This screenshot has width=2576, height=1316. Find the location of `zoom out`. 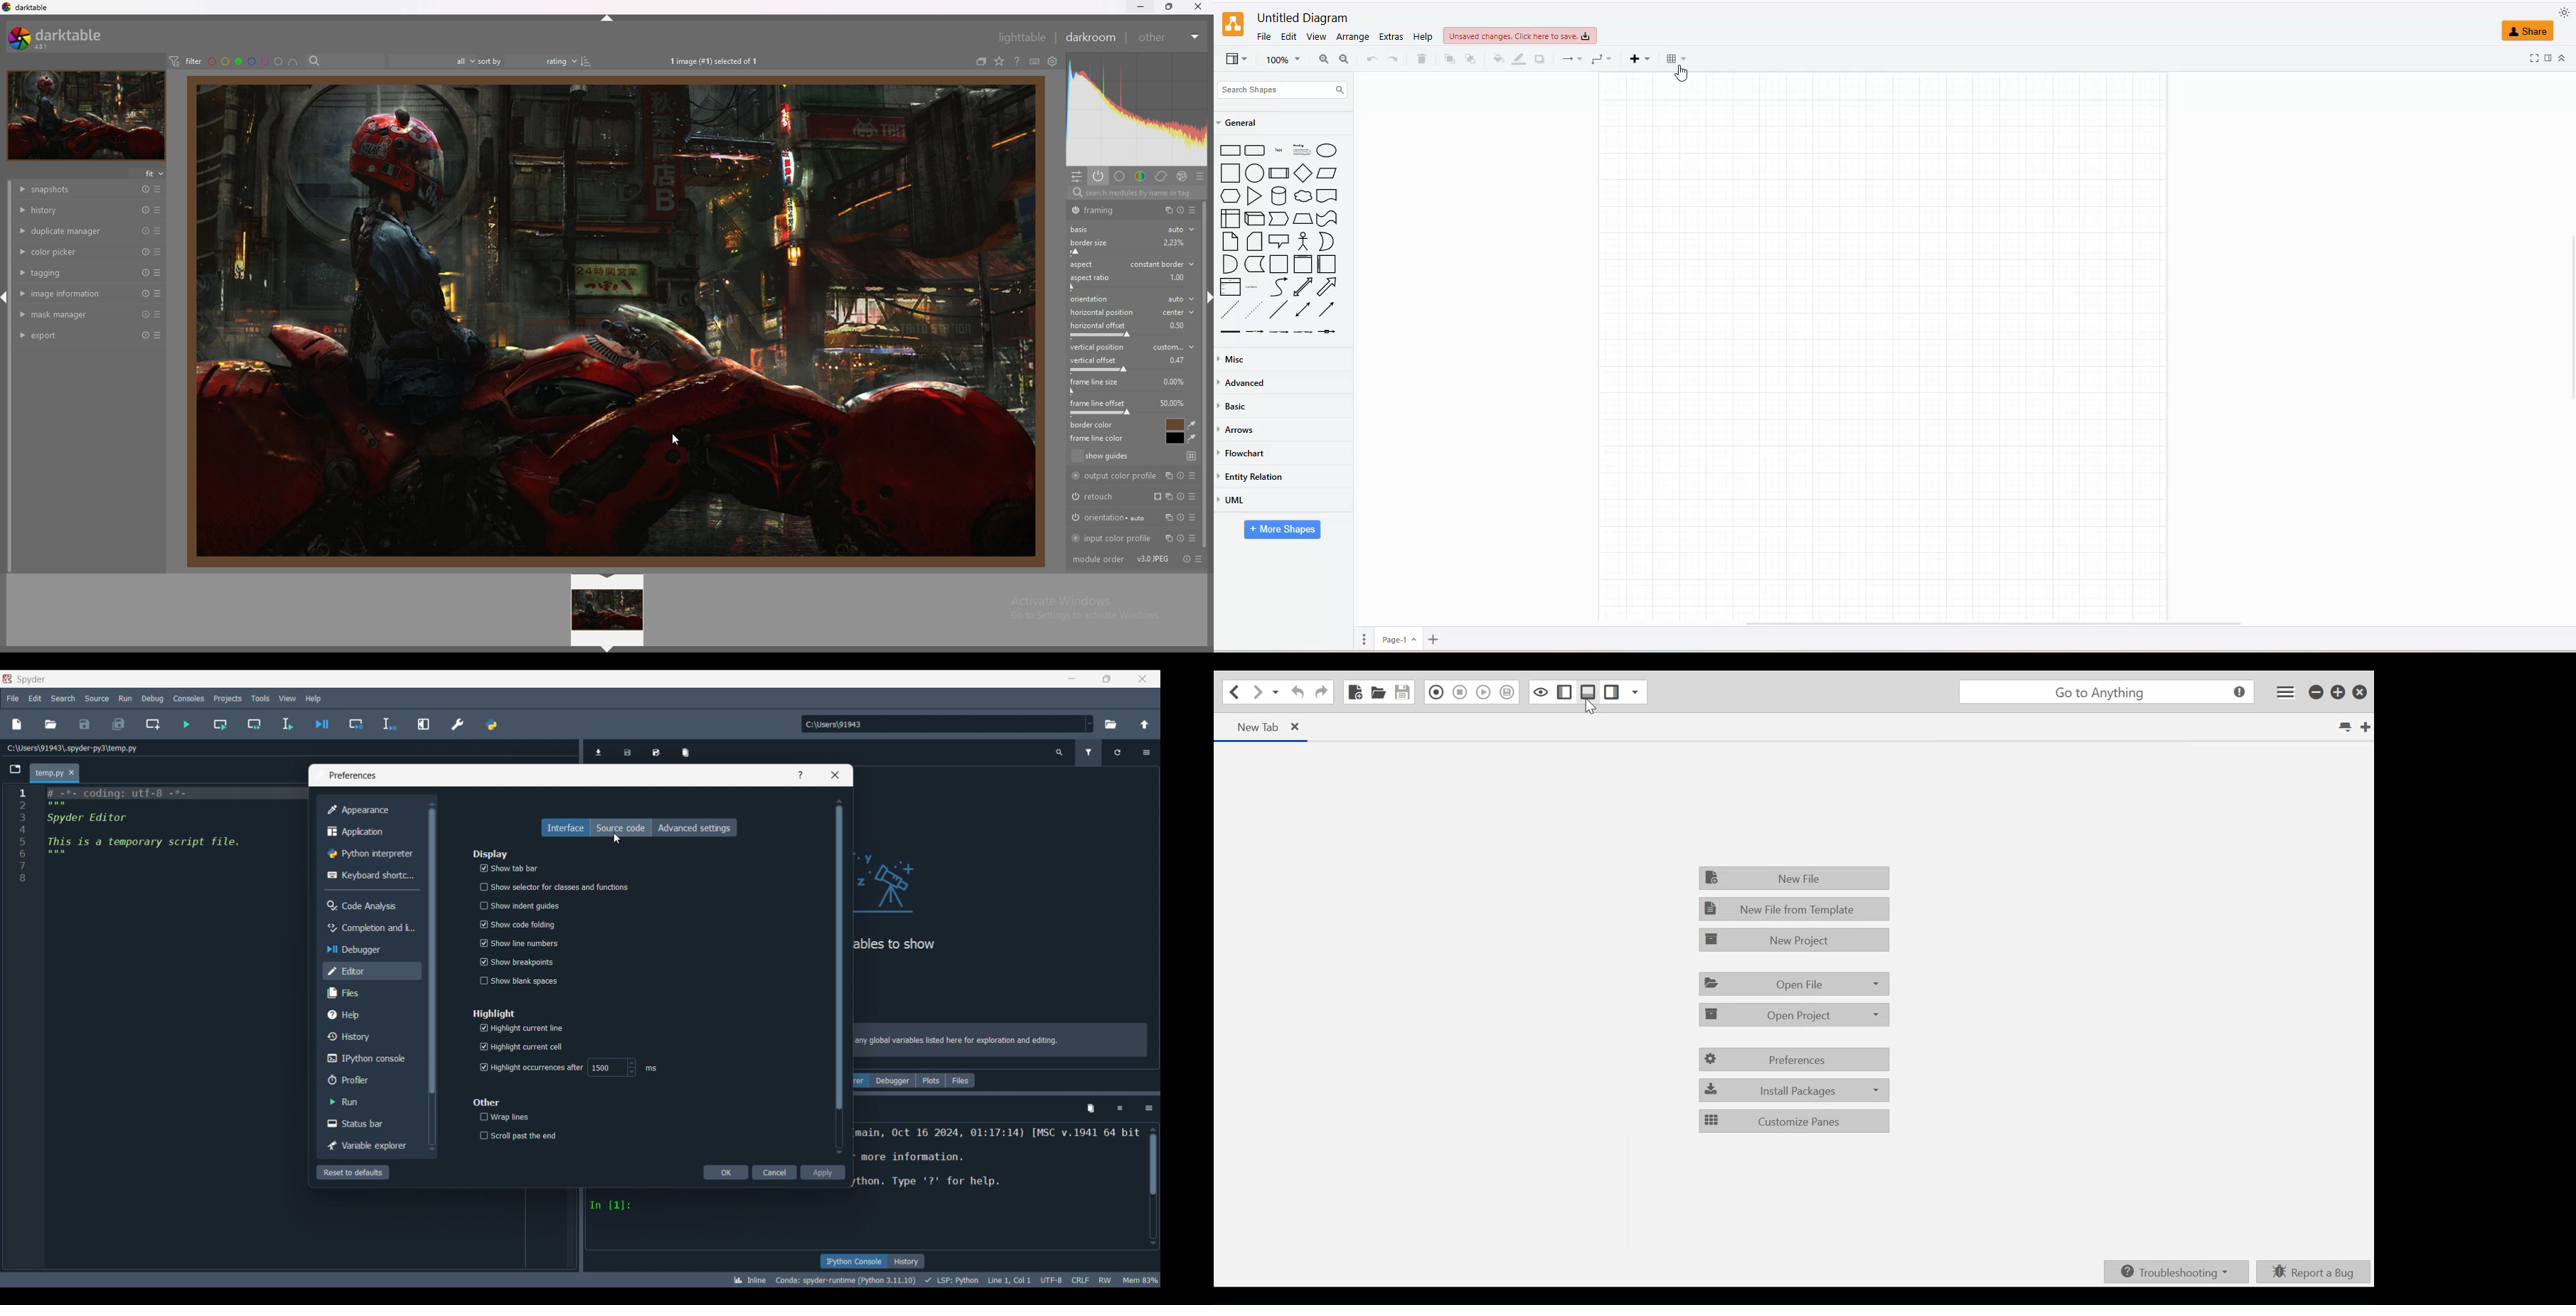

zoom out is located at coordinates (1345, 58).